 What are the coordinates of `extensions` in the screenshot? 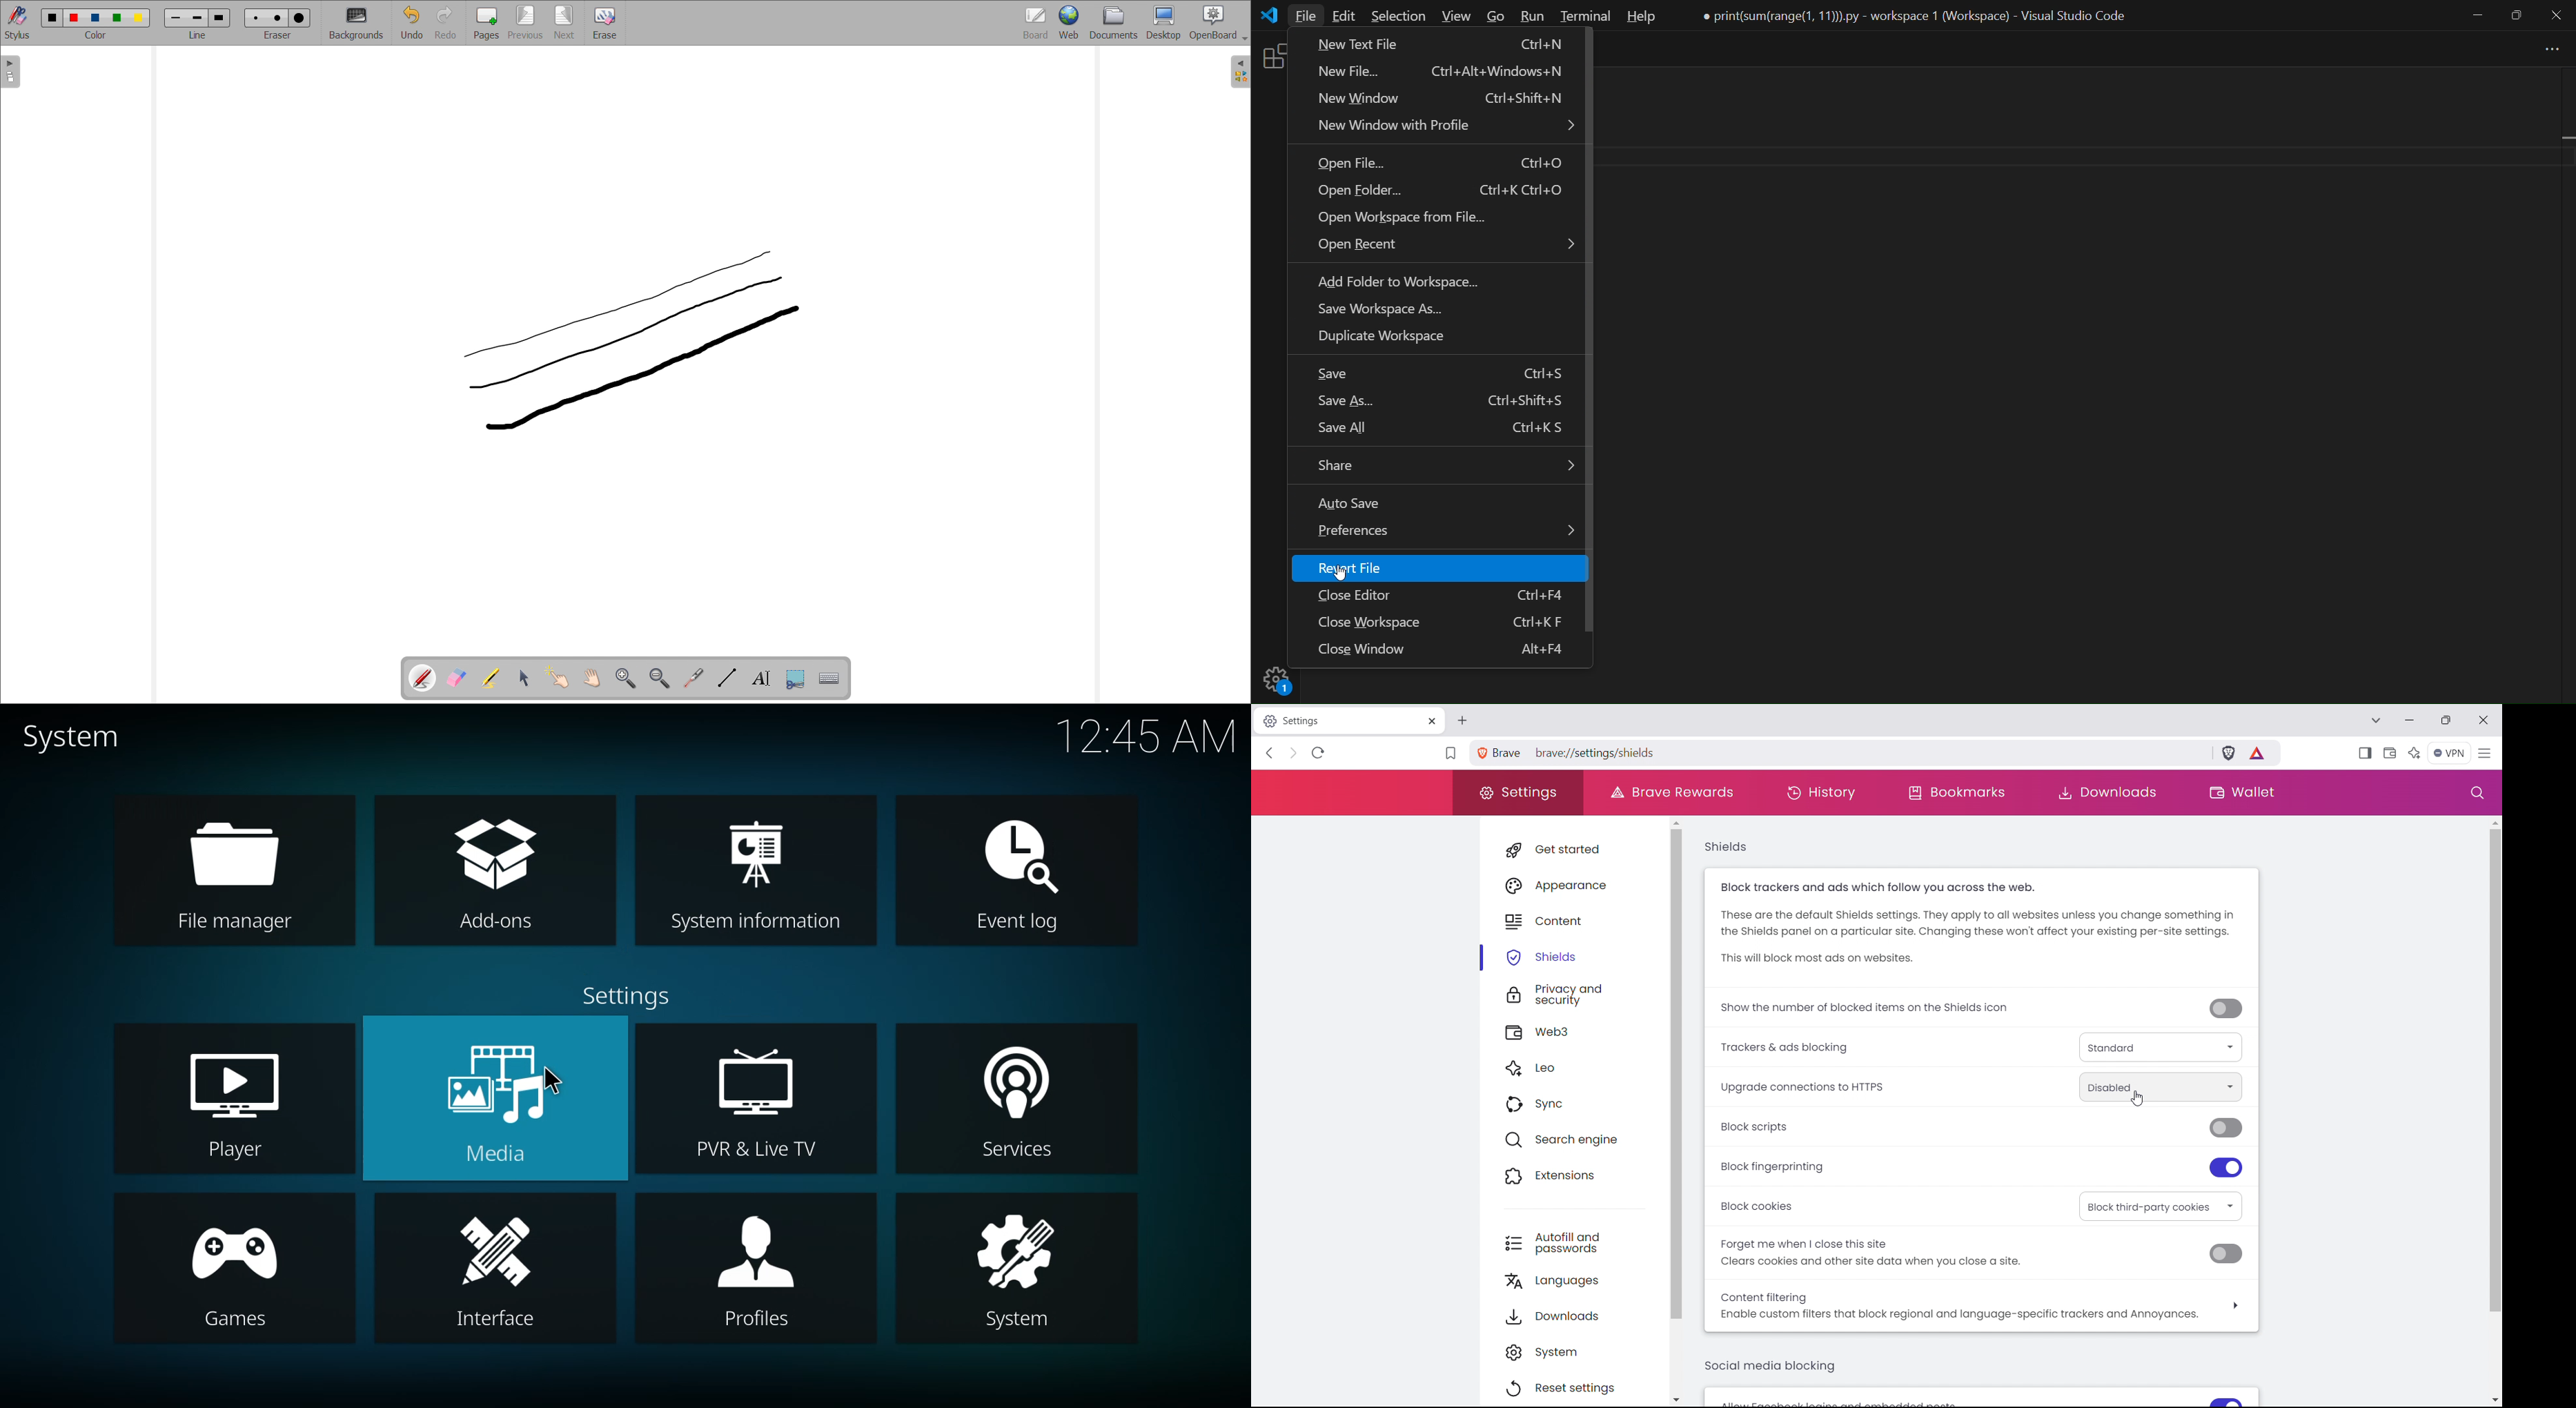 It's located at (1582, 1174).